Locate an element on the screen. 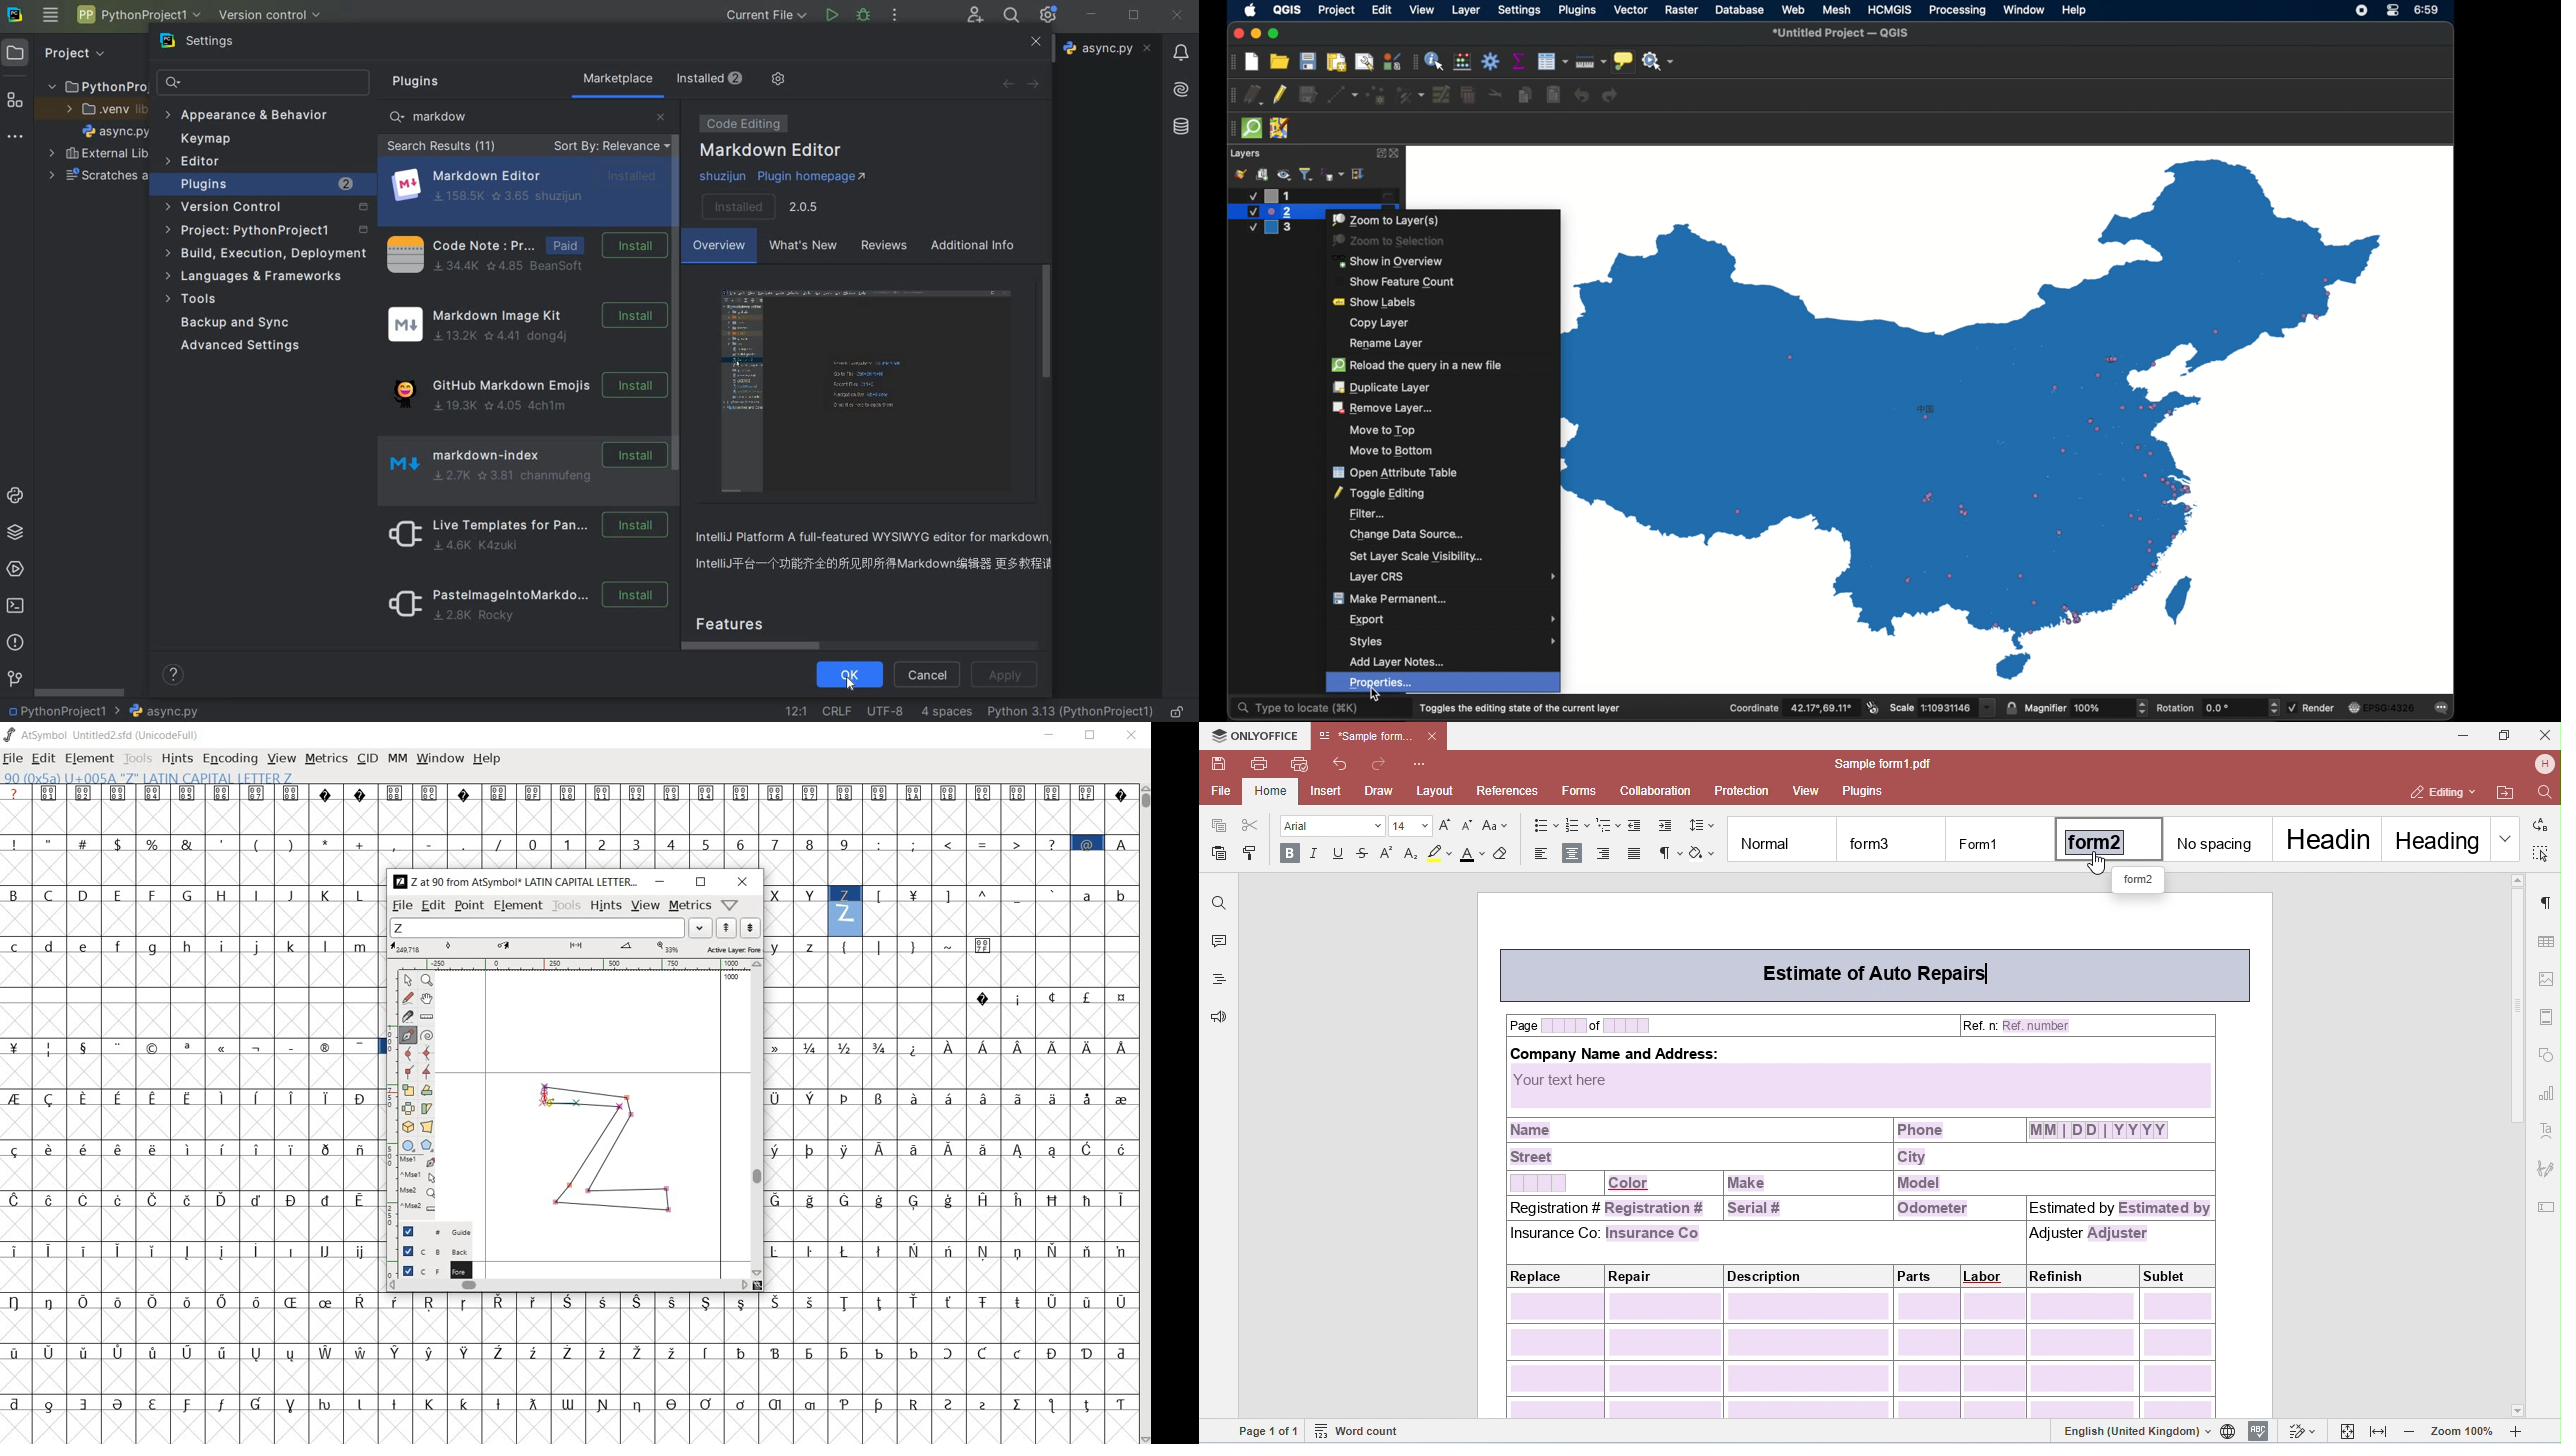 The height and width of the screenshot is (1456, 2576). editor view is located at coordinates (871, 392).